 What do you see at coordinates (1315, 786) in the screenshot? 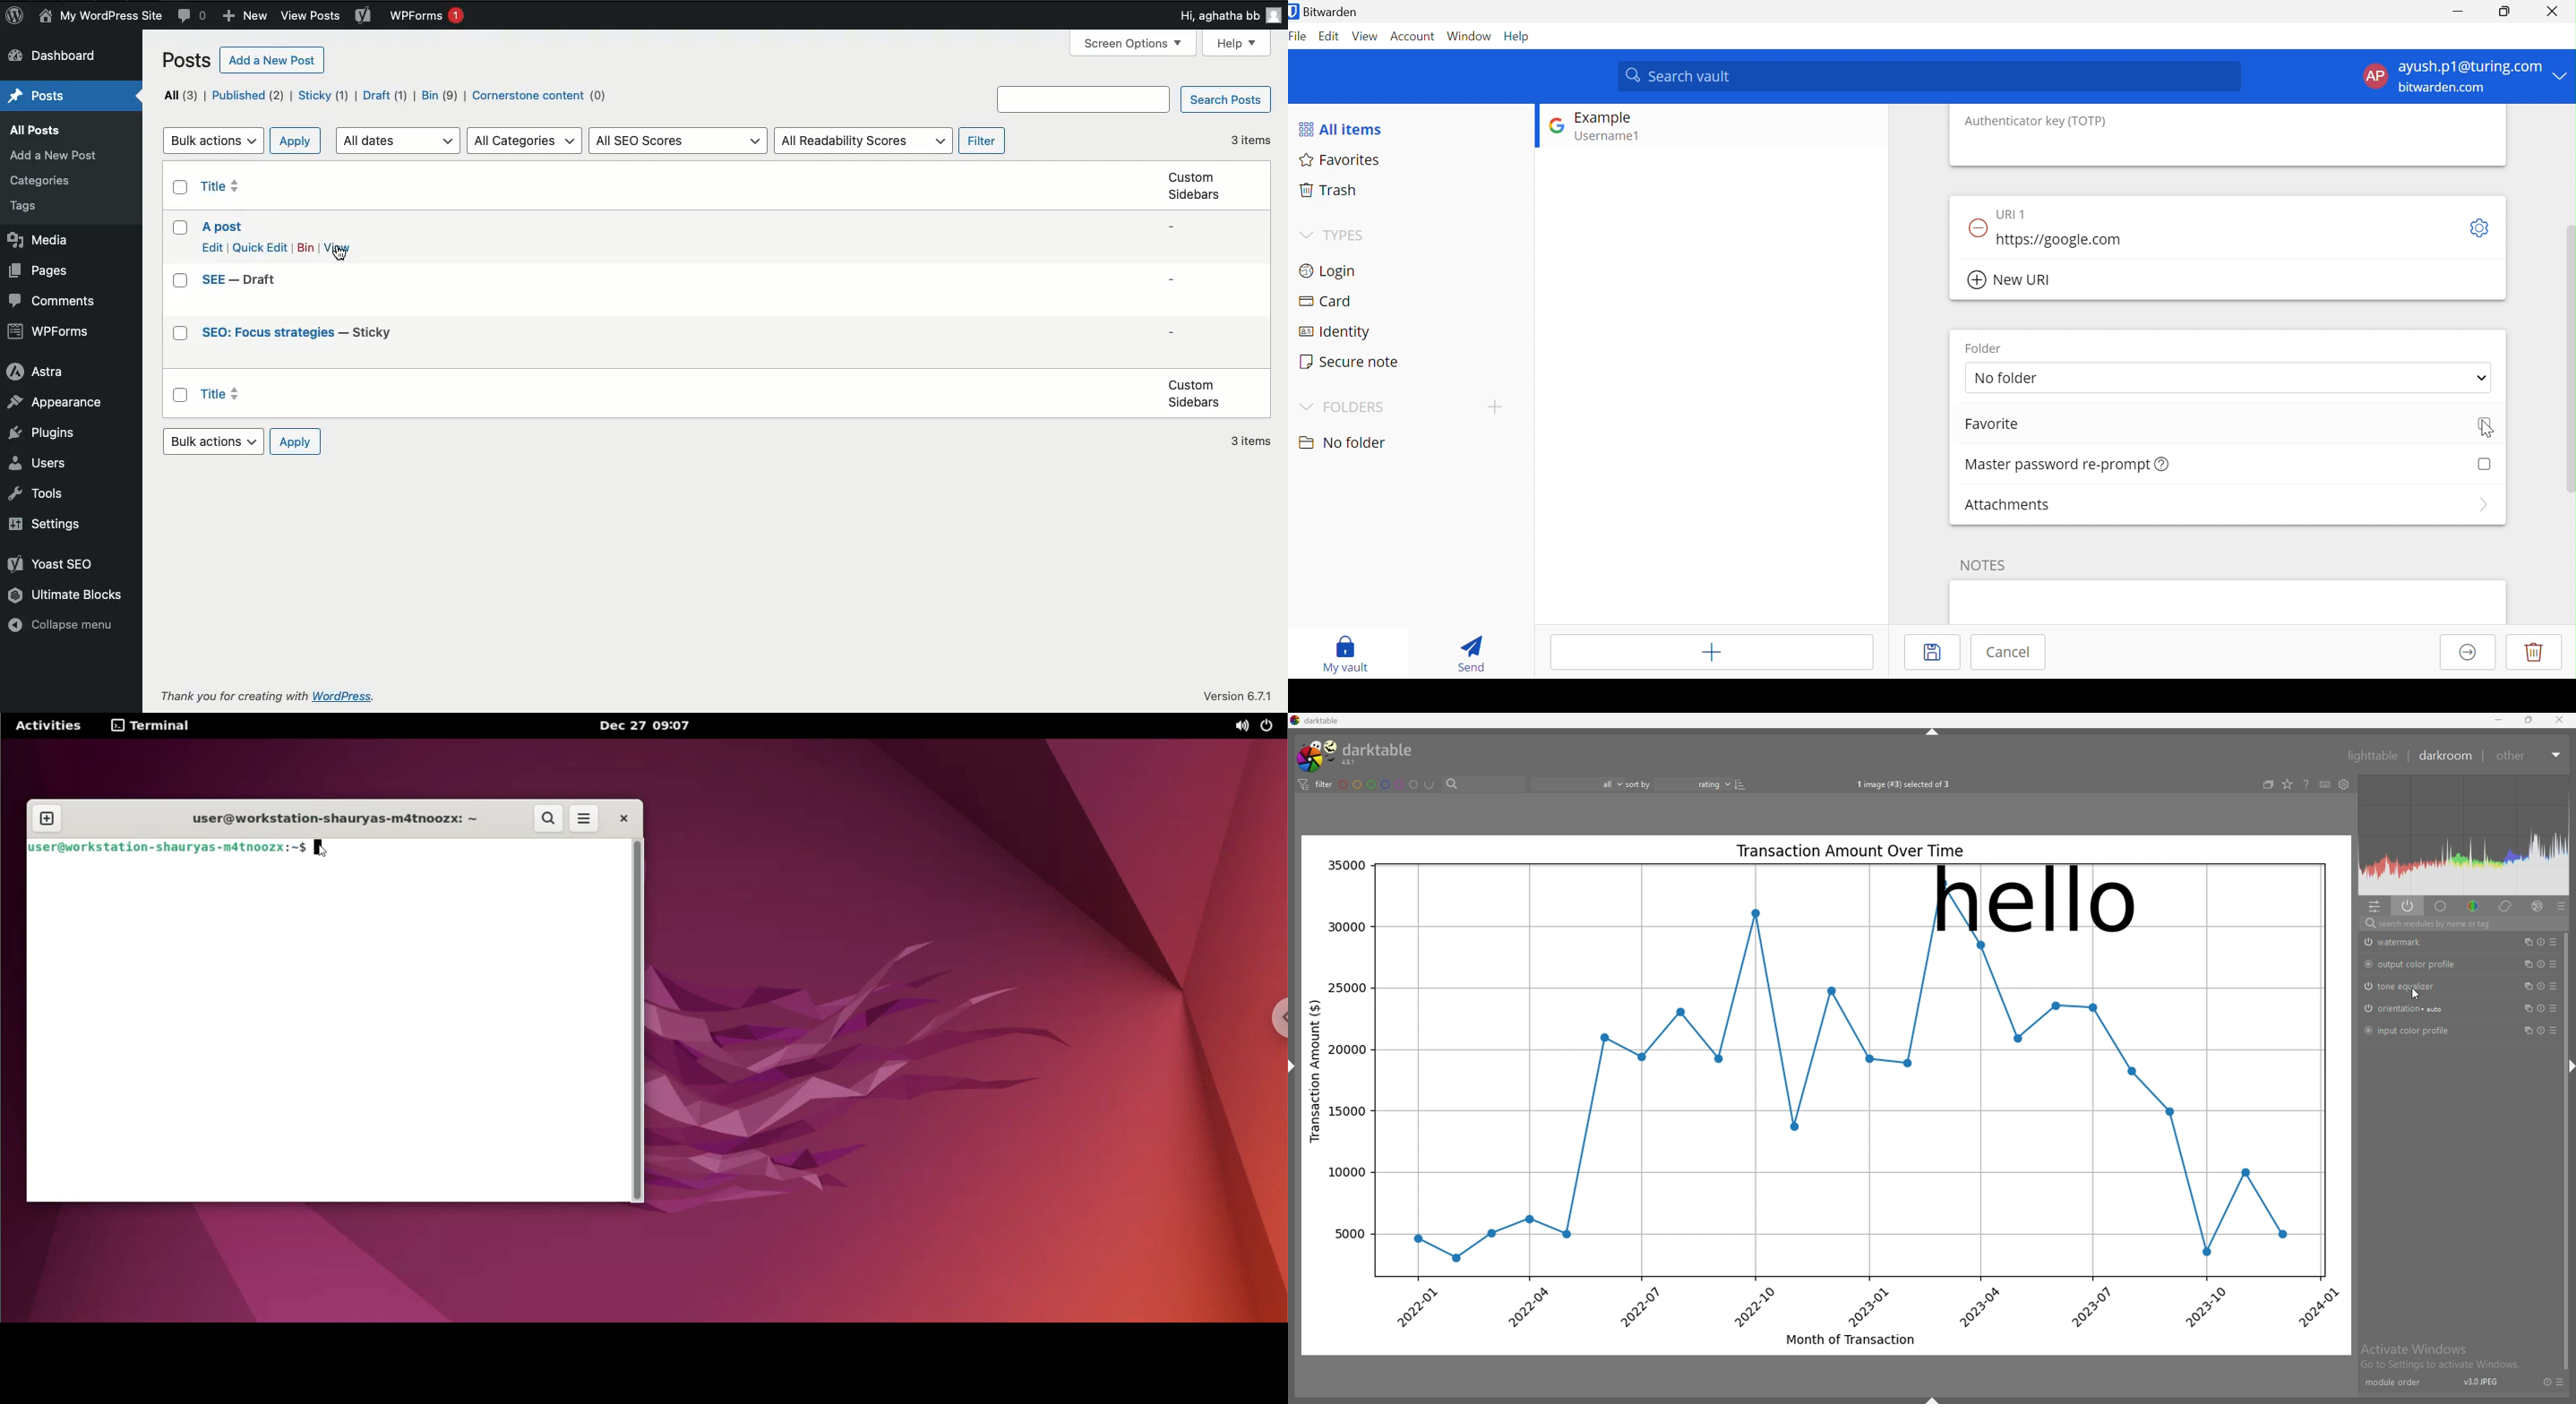
I see `filter` at bounding box center [1315, 786].